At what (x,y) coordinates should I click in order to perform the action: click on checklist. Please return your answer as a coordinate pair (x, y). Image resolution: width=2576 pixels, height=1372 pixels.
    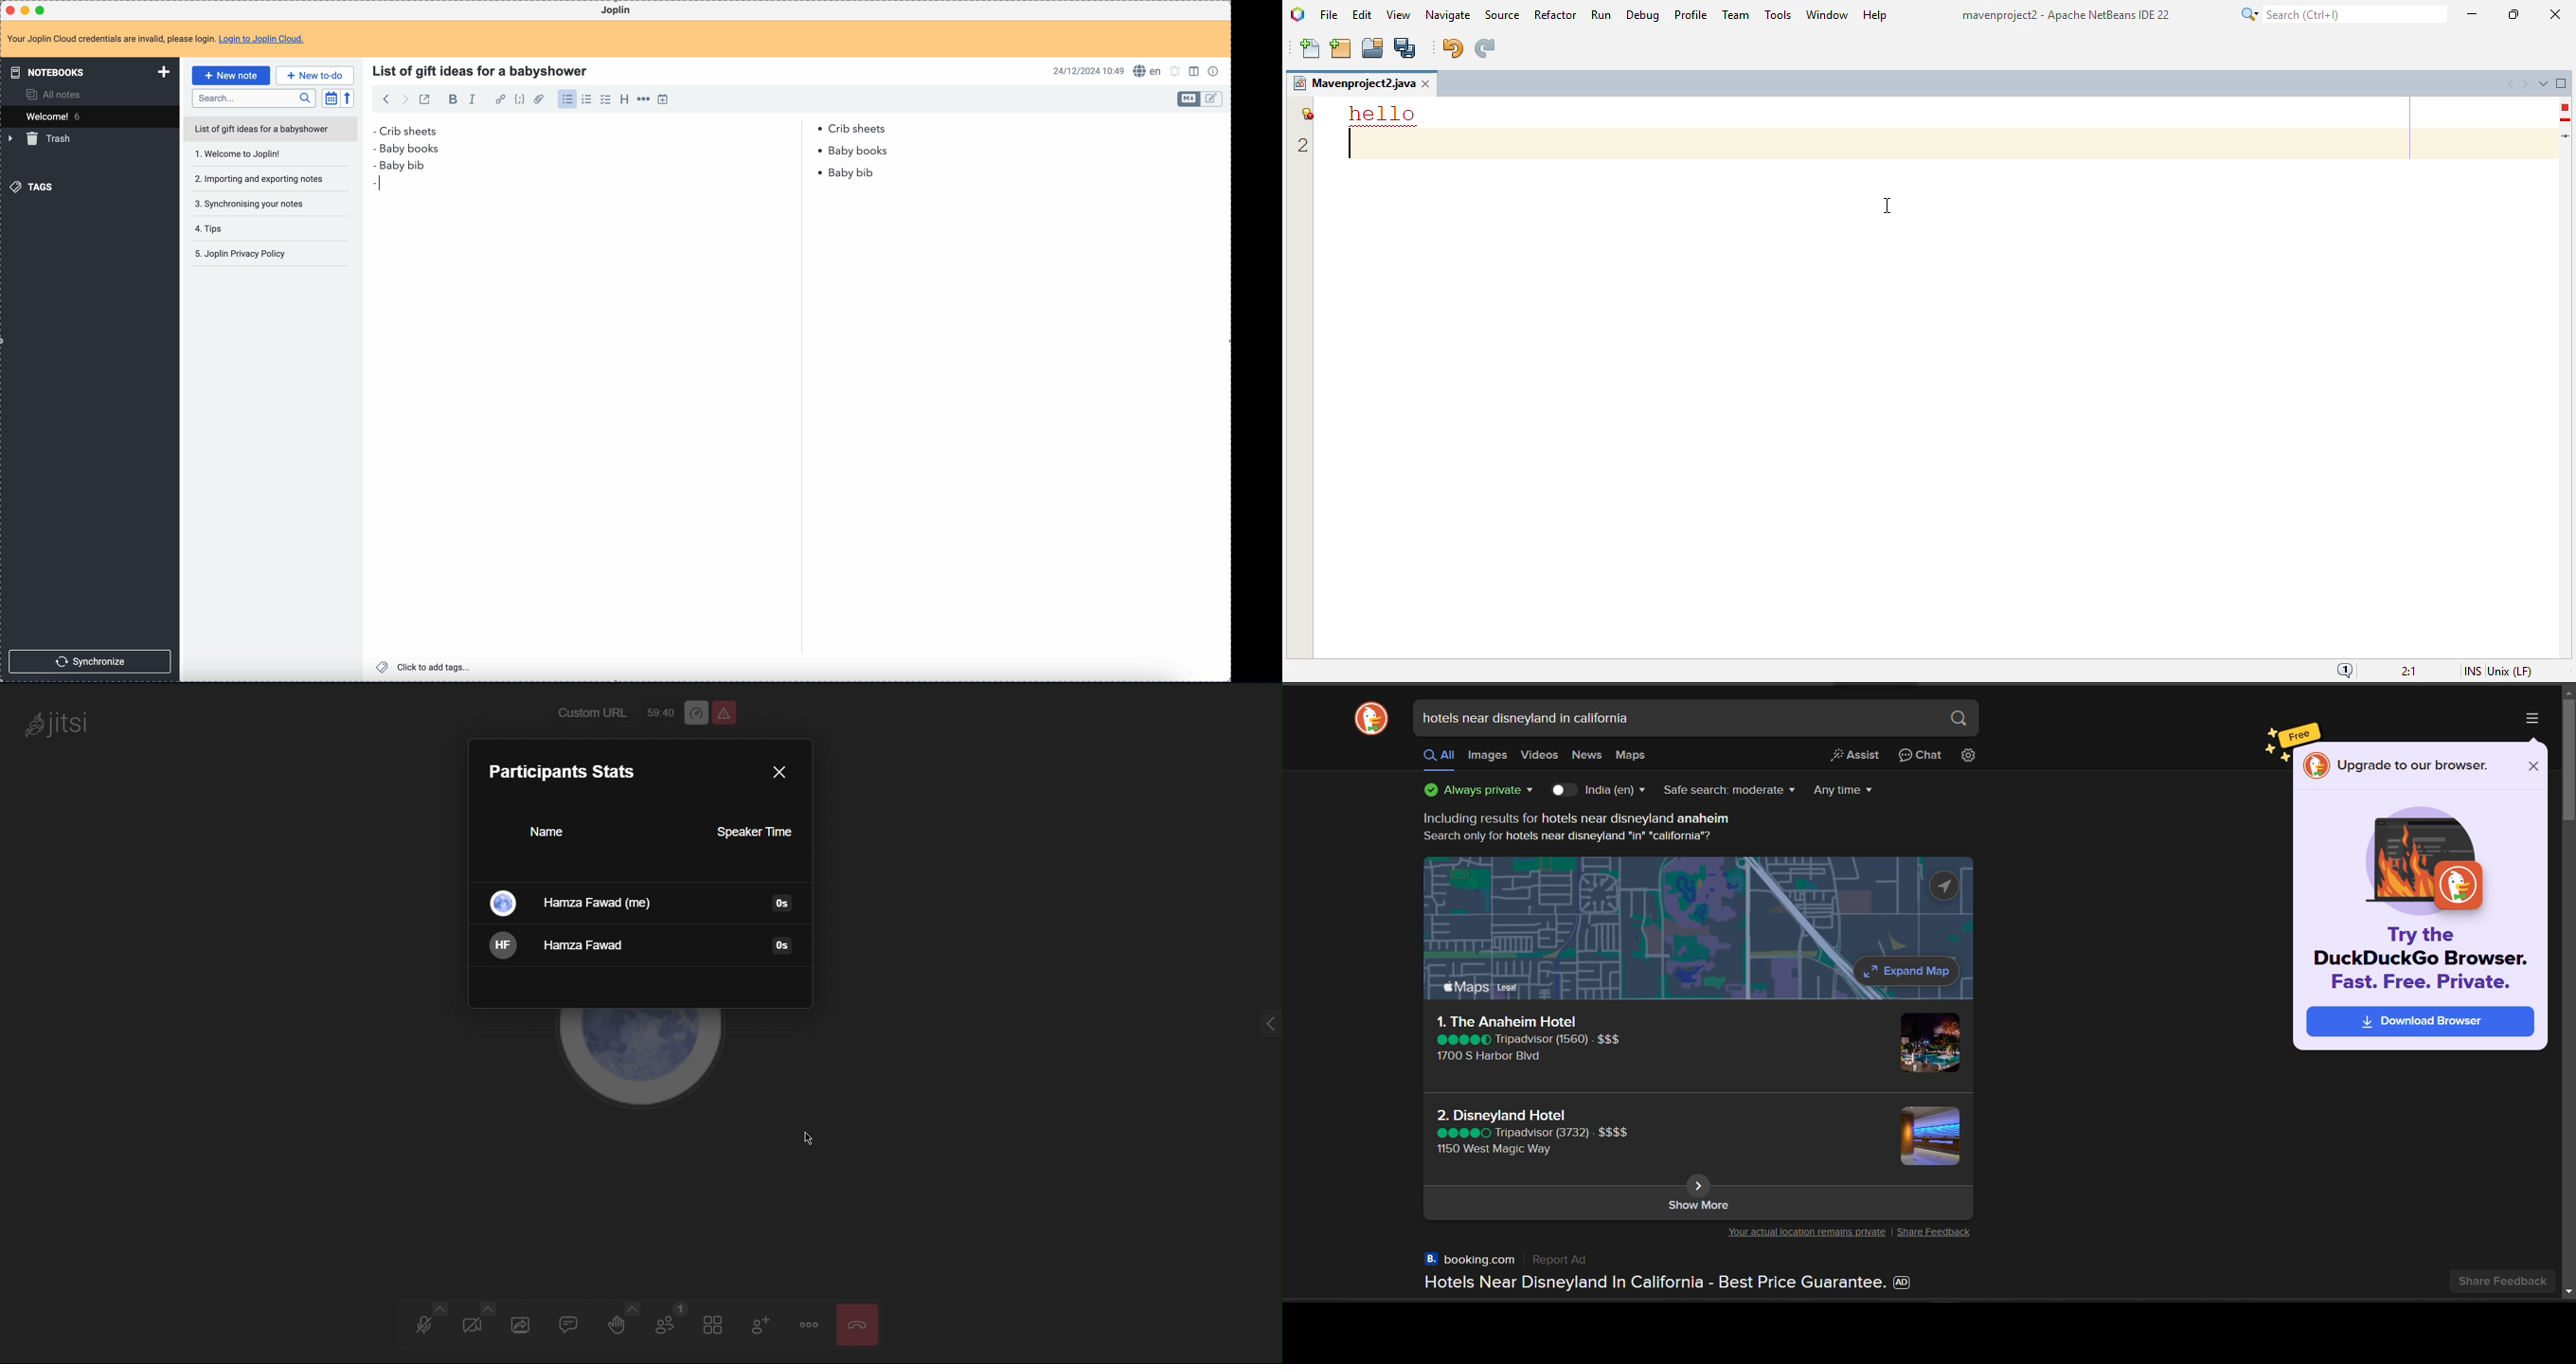
    Looking at the image, I should click on (606, 100).